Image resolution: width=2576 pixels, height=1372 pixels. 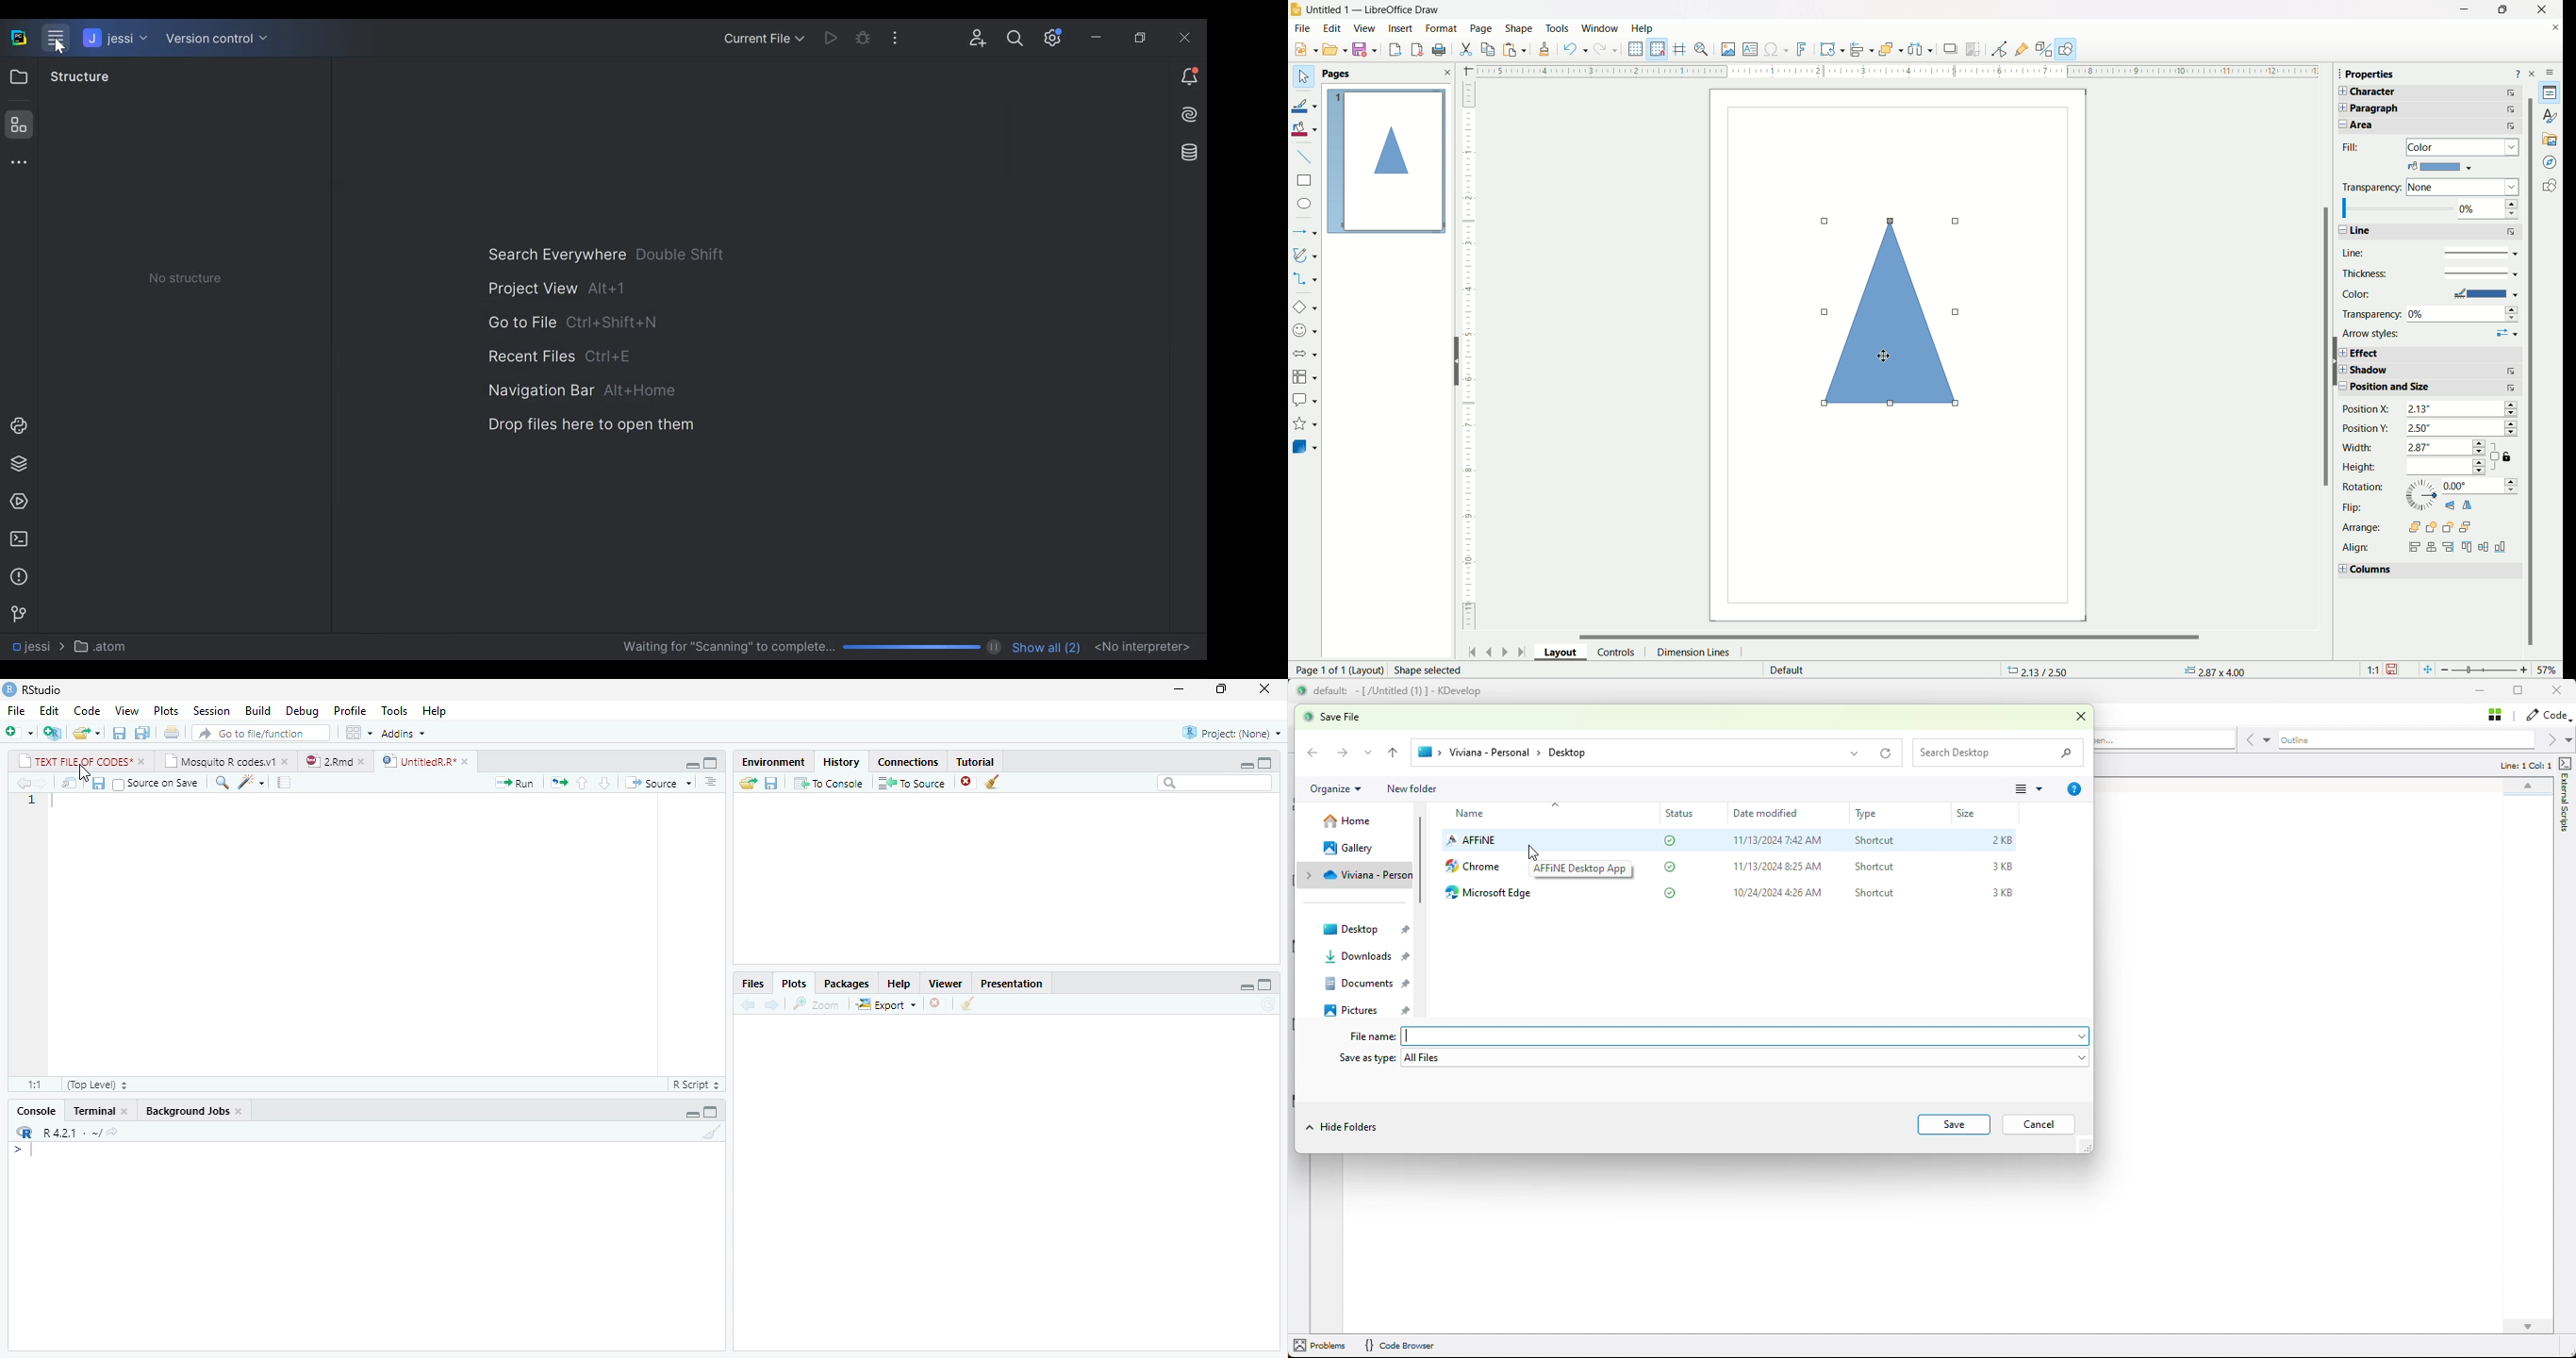 What do you see at coordinates (1246, 765) in the screenshot?
I see `minimize` at bounding box center [1246, 765].